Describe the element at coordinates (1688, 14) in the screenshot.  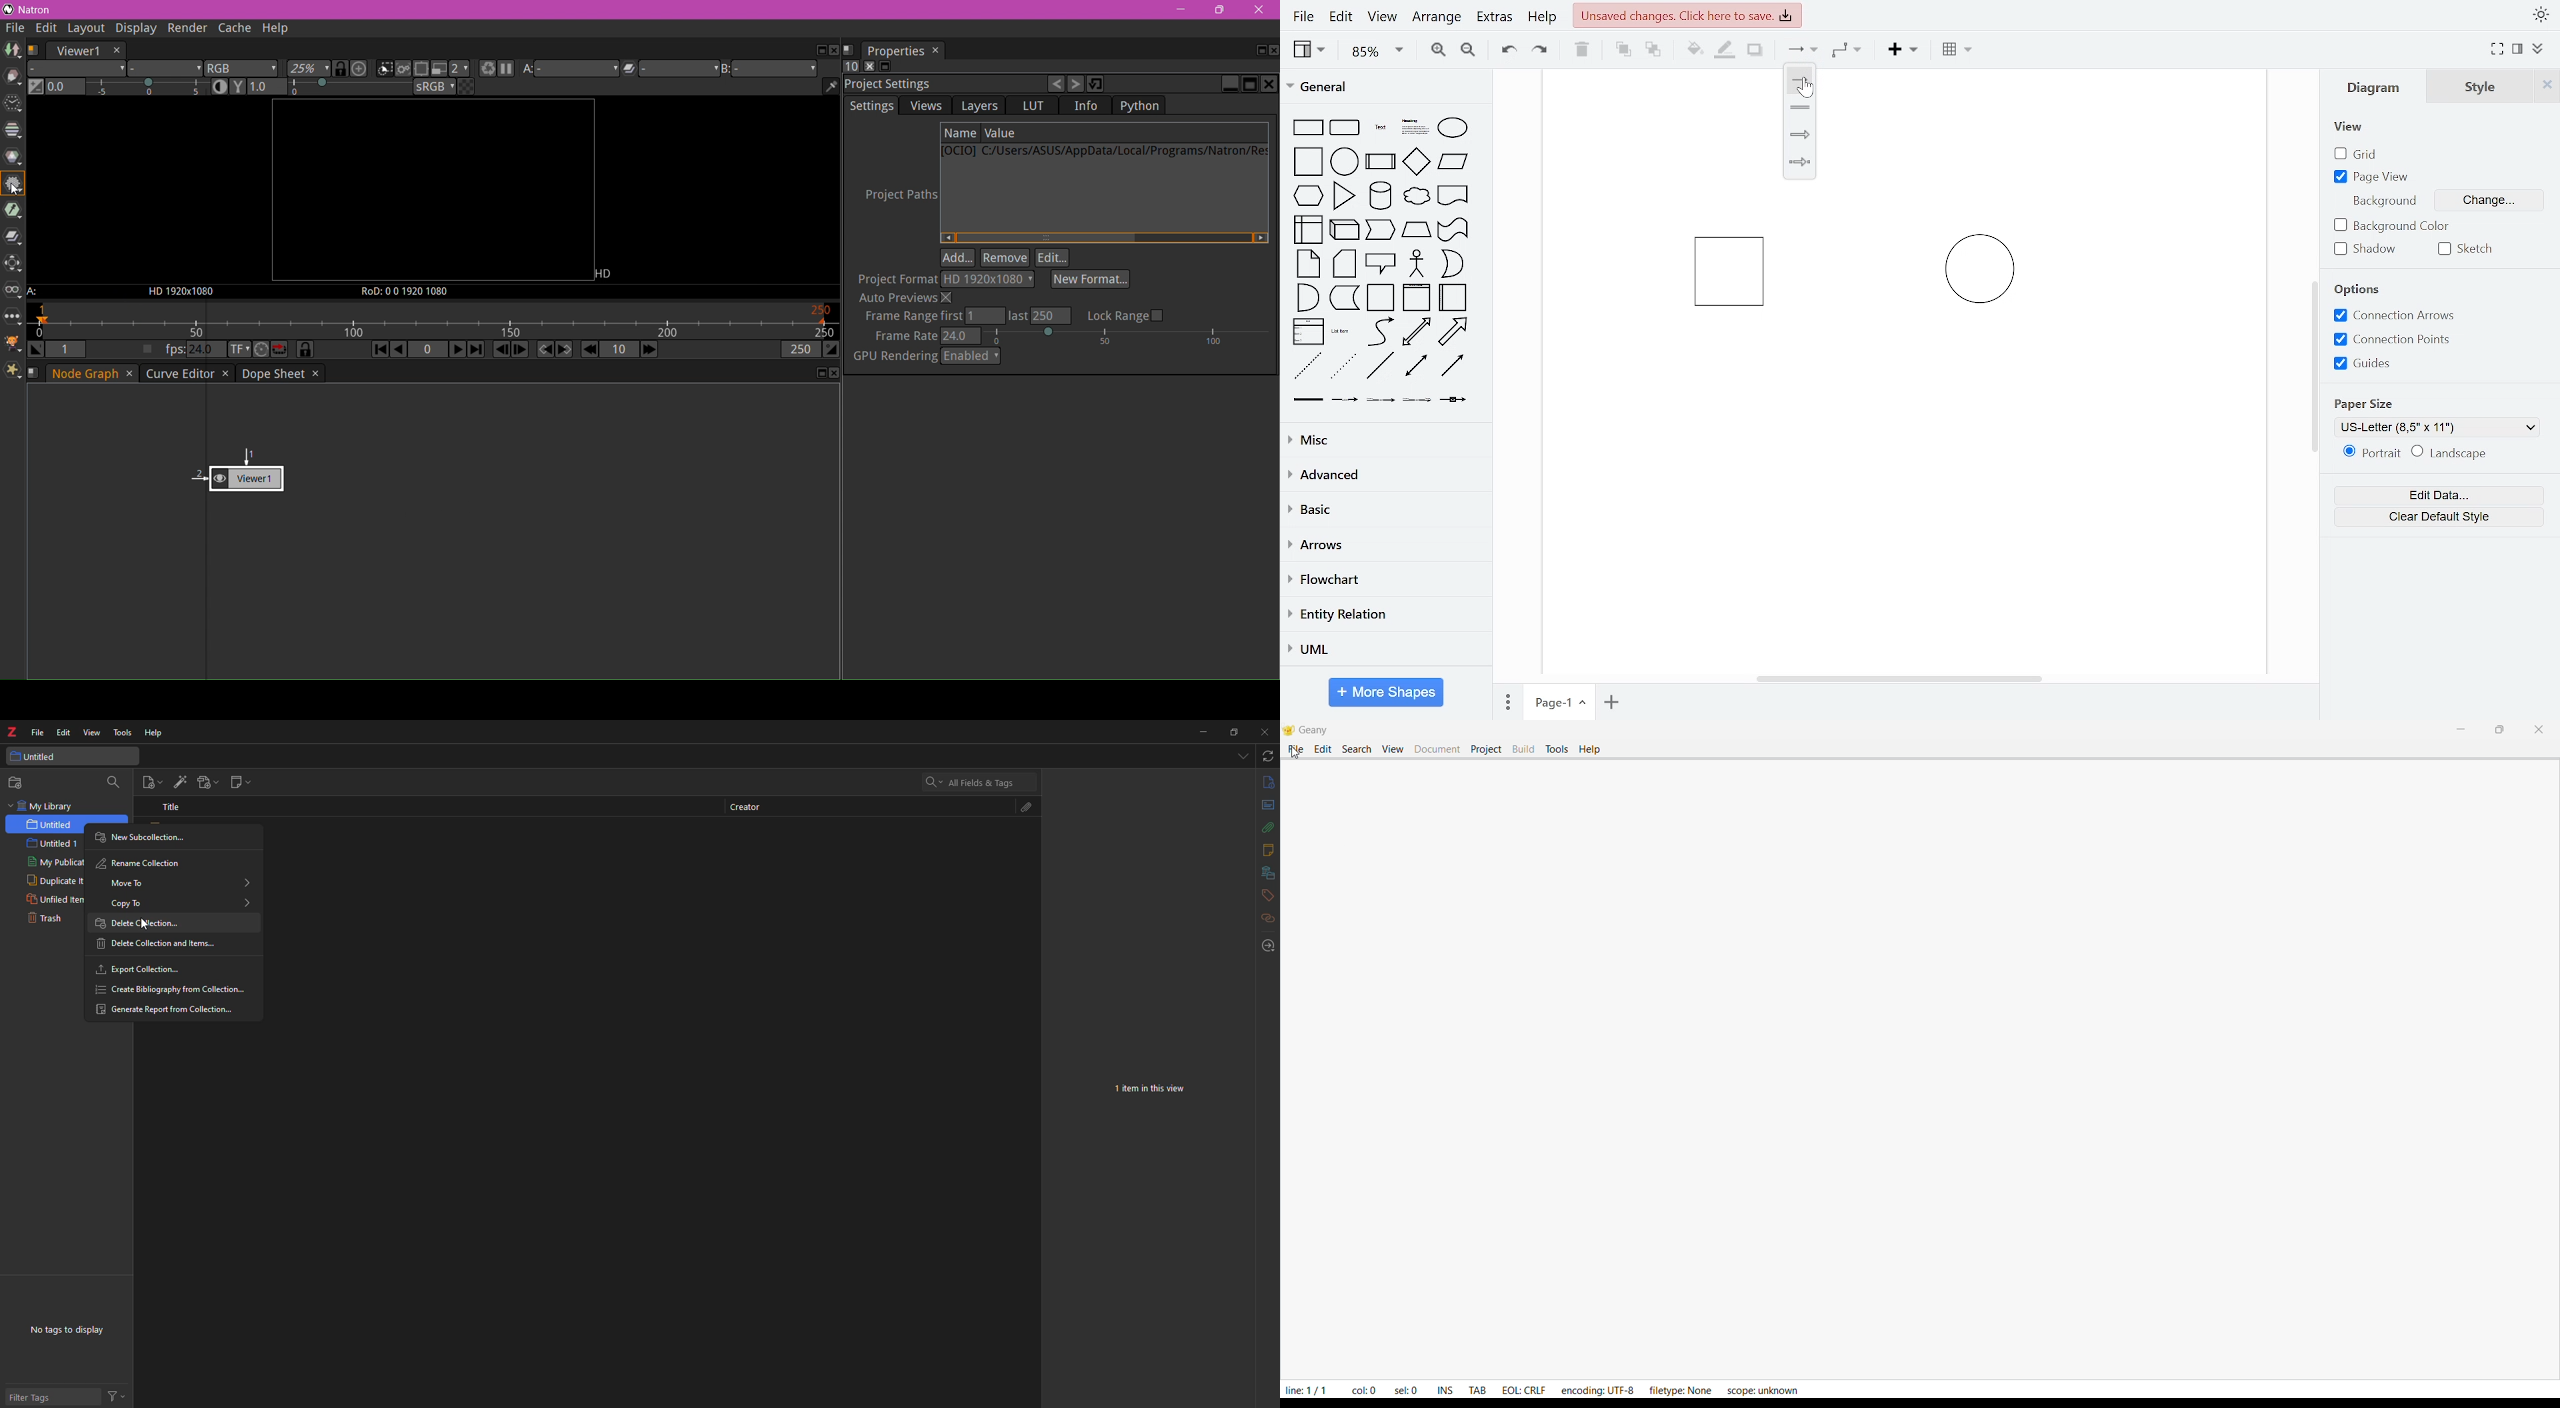
I see `unsaved changes. Click here to save` at that location.